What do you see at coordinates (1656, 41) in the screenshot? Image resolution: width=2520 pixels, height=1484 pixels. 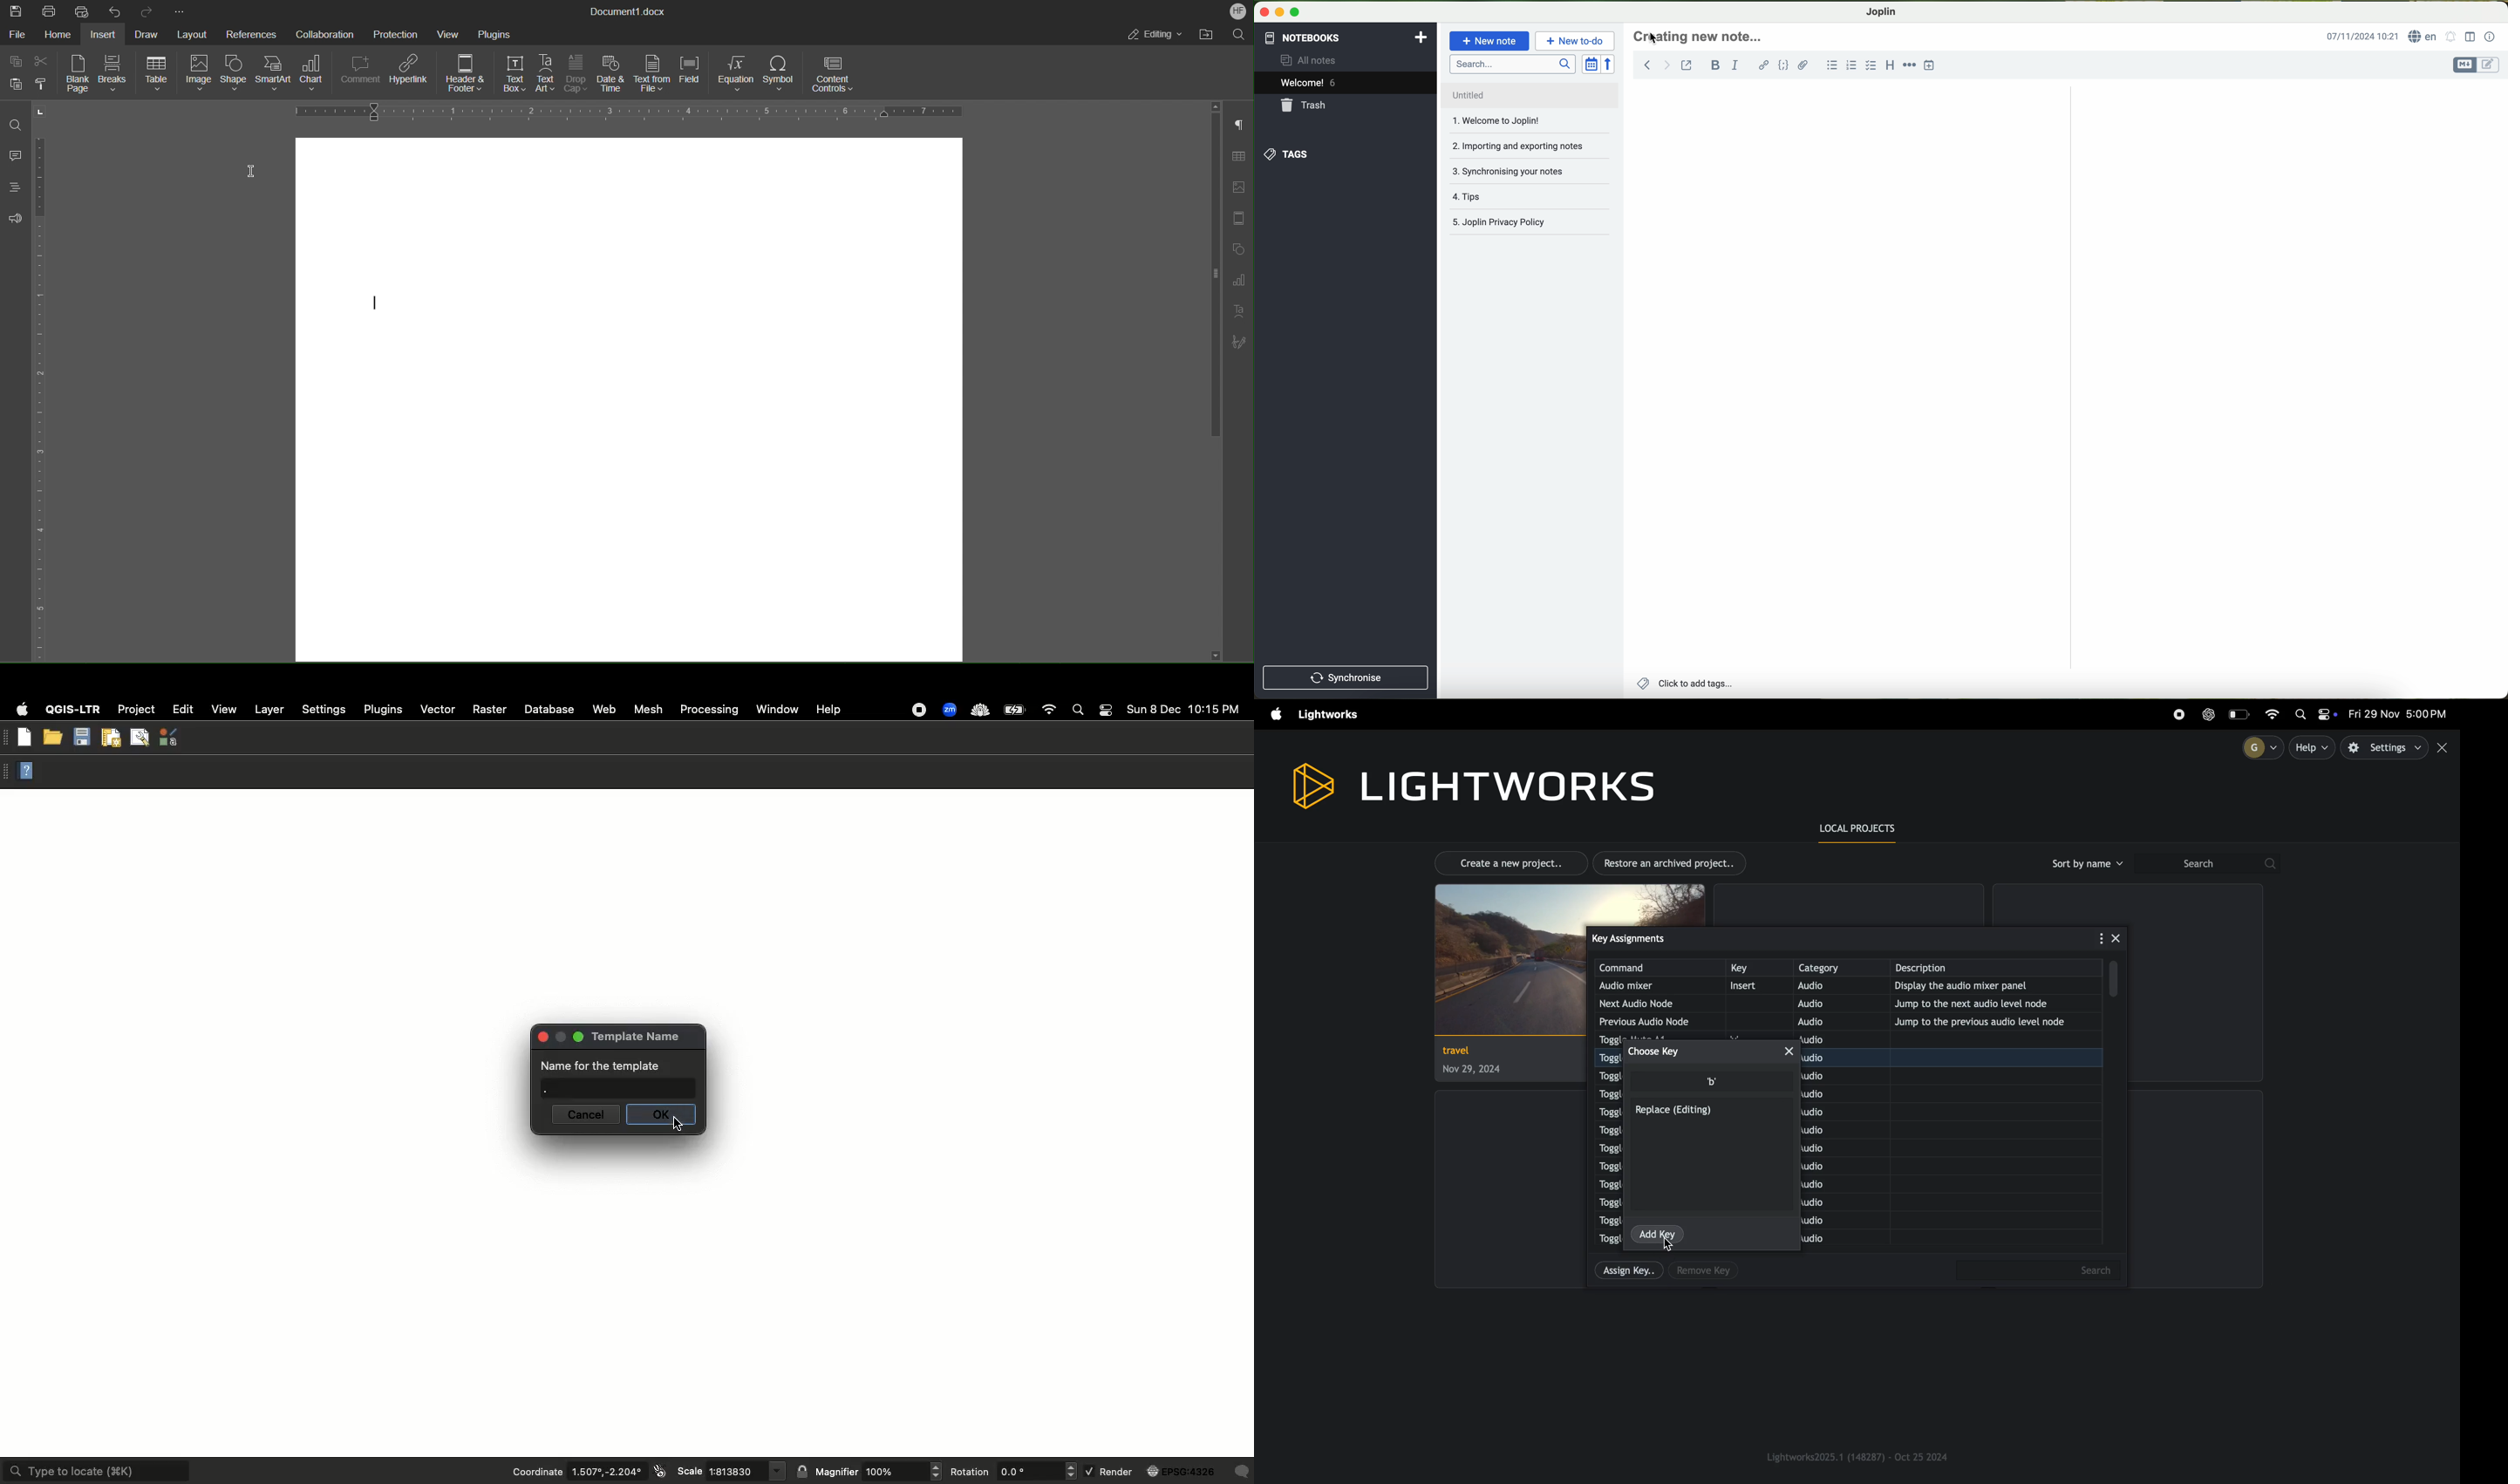 I see `cursor` at bounding box center [1656, 41].